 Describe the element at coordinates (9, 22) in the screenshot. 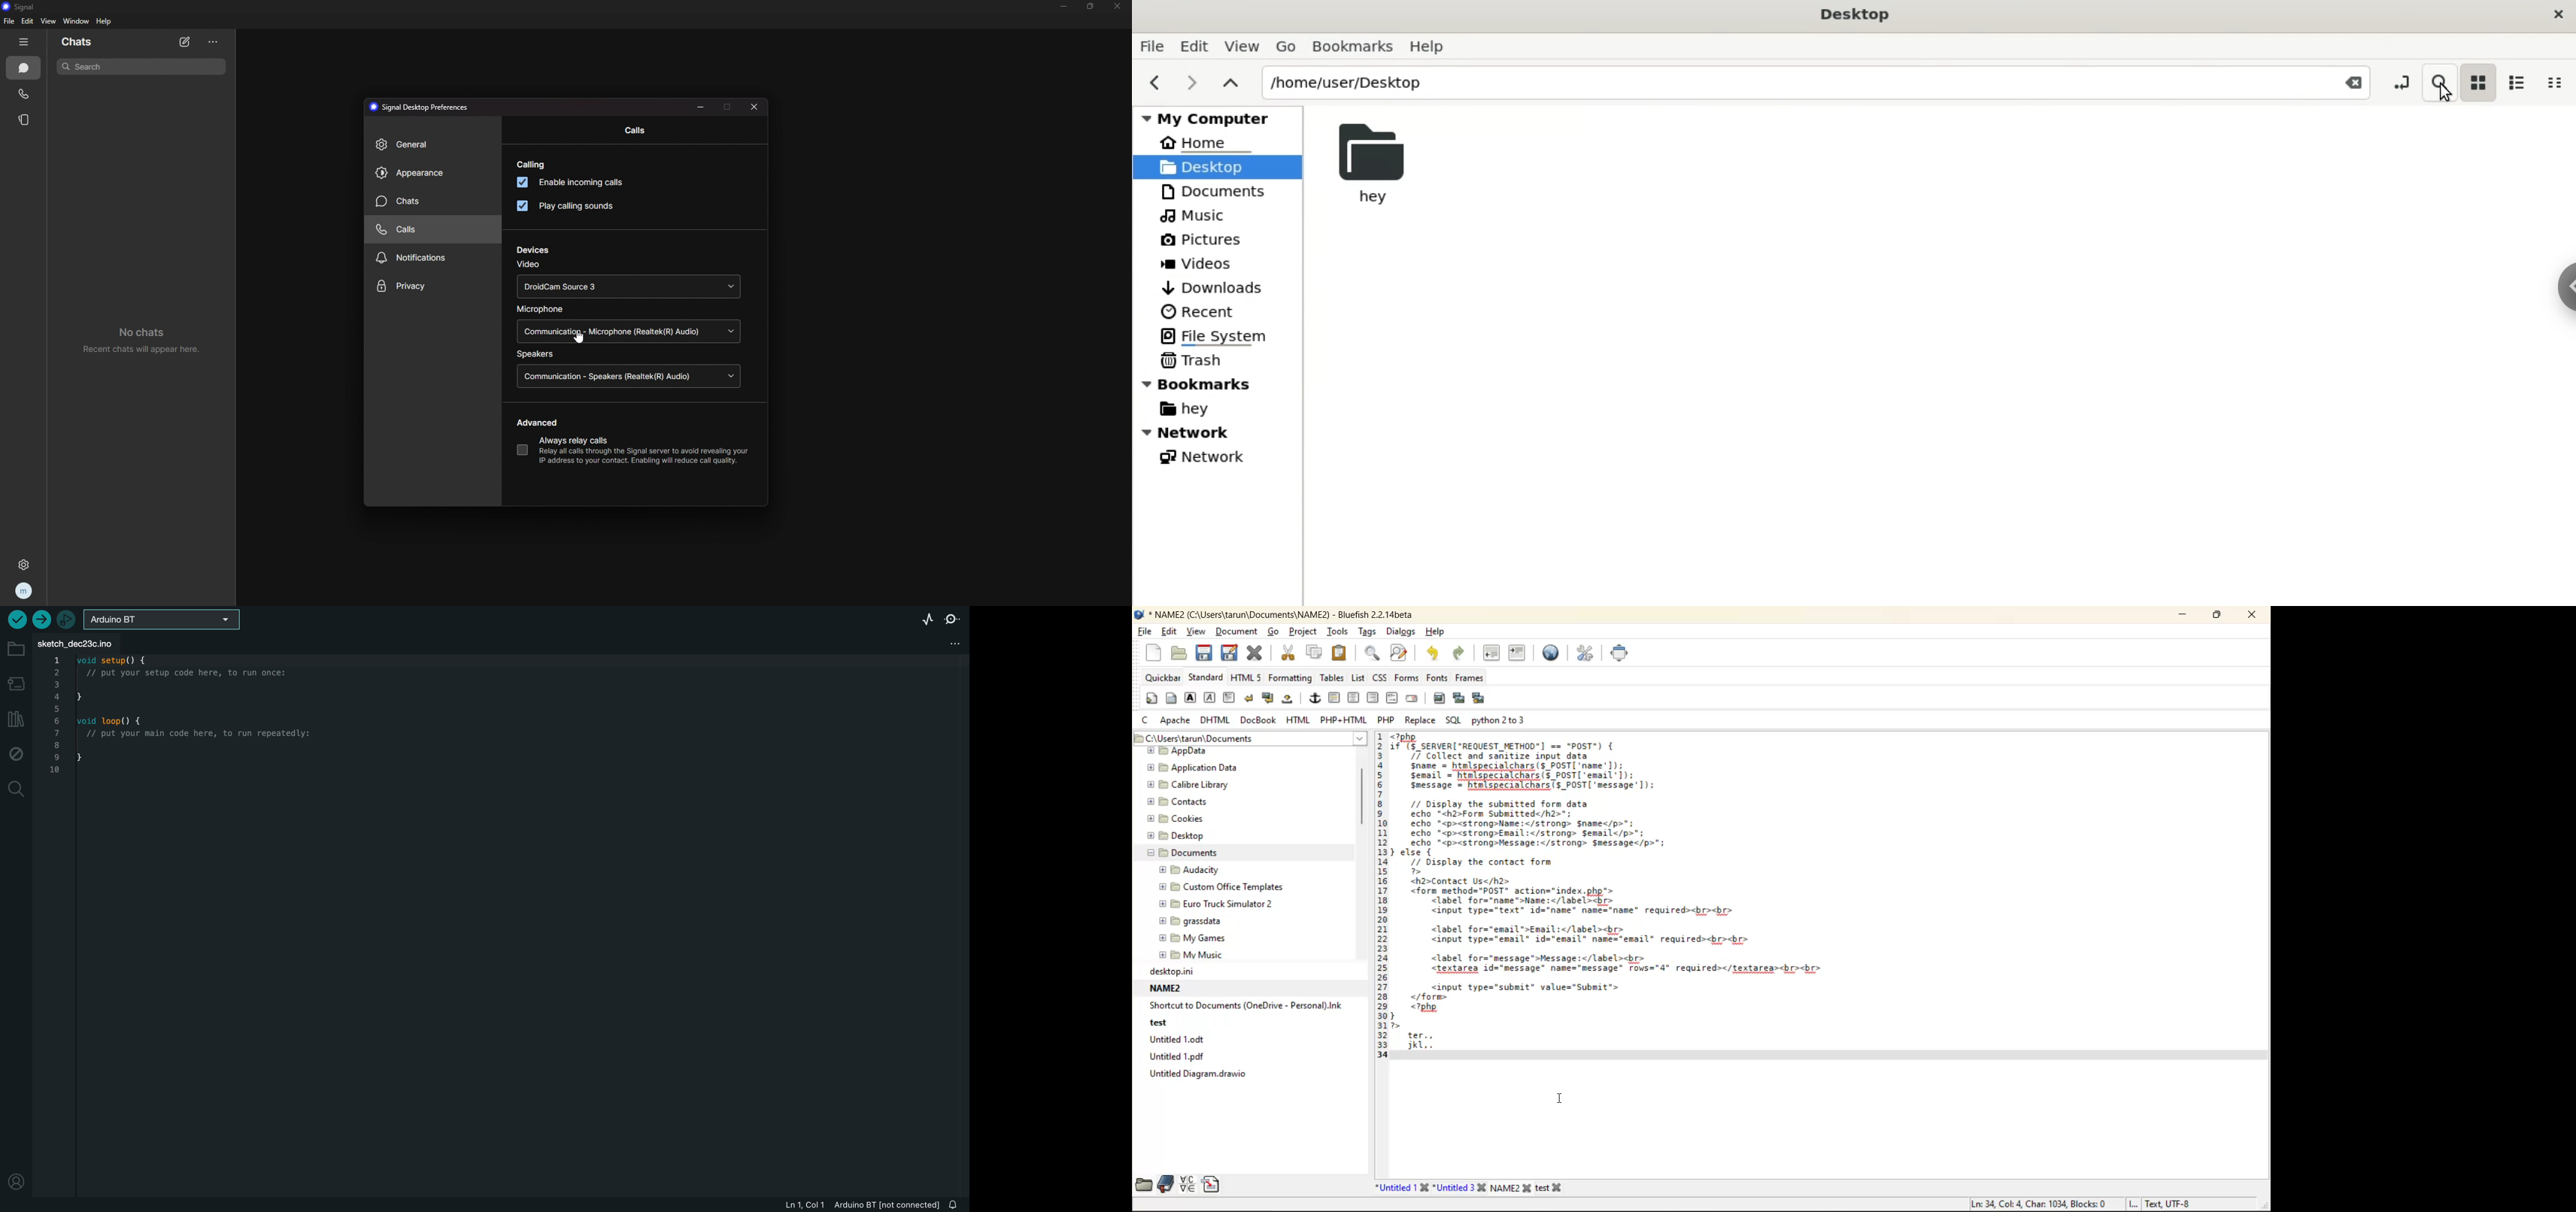

I see `file` at that location.